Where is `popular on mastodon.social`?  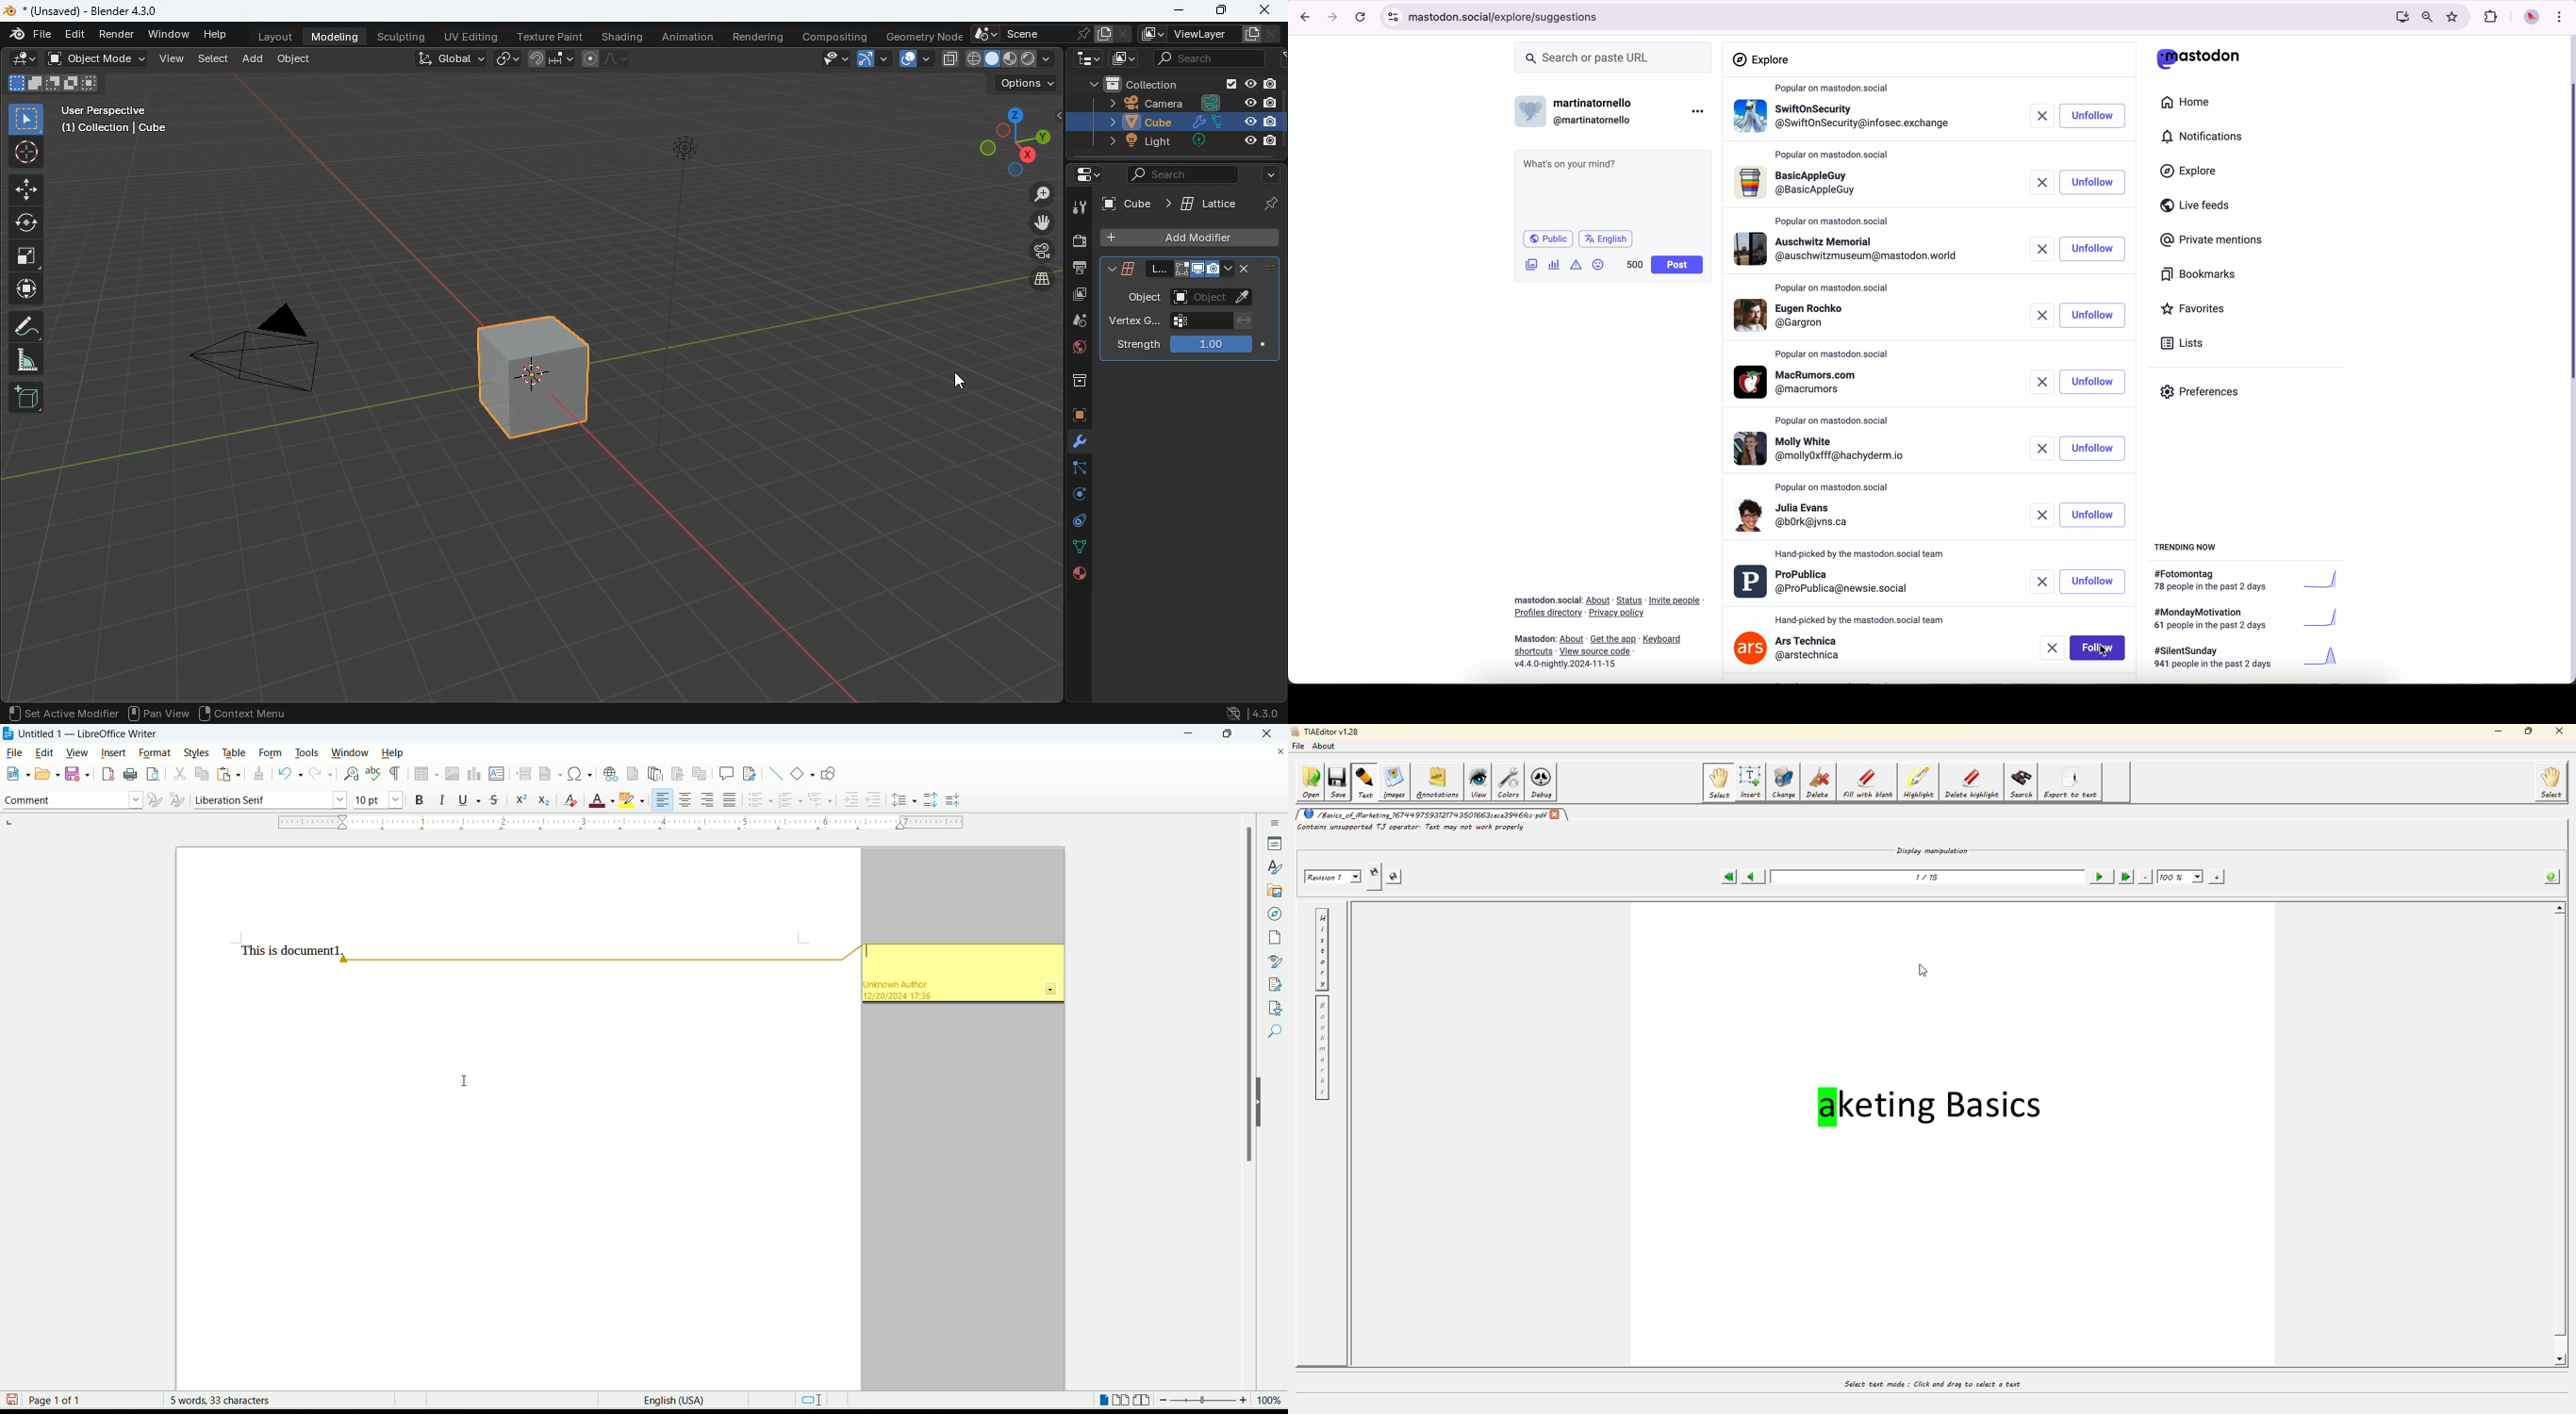
popular on mastodon.social is located at coordinates (1836, 423).